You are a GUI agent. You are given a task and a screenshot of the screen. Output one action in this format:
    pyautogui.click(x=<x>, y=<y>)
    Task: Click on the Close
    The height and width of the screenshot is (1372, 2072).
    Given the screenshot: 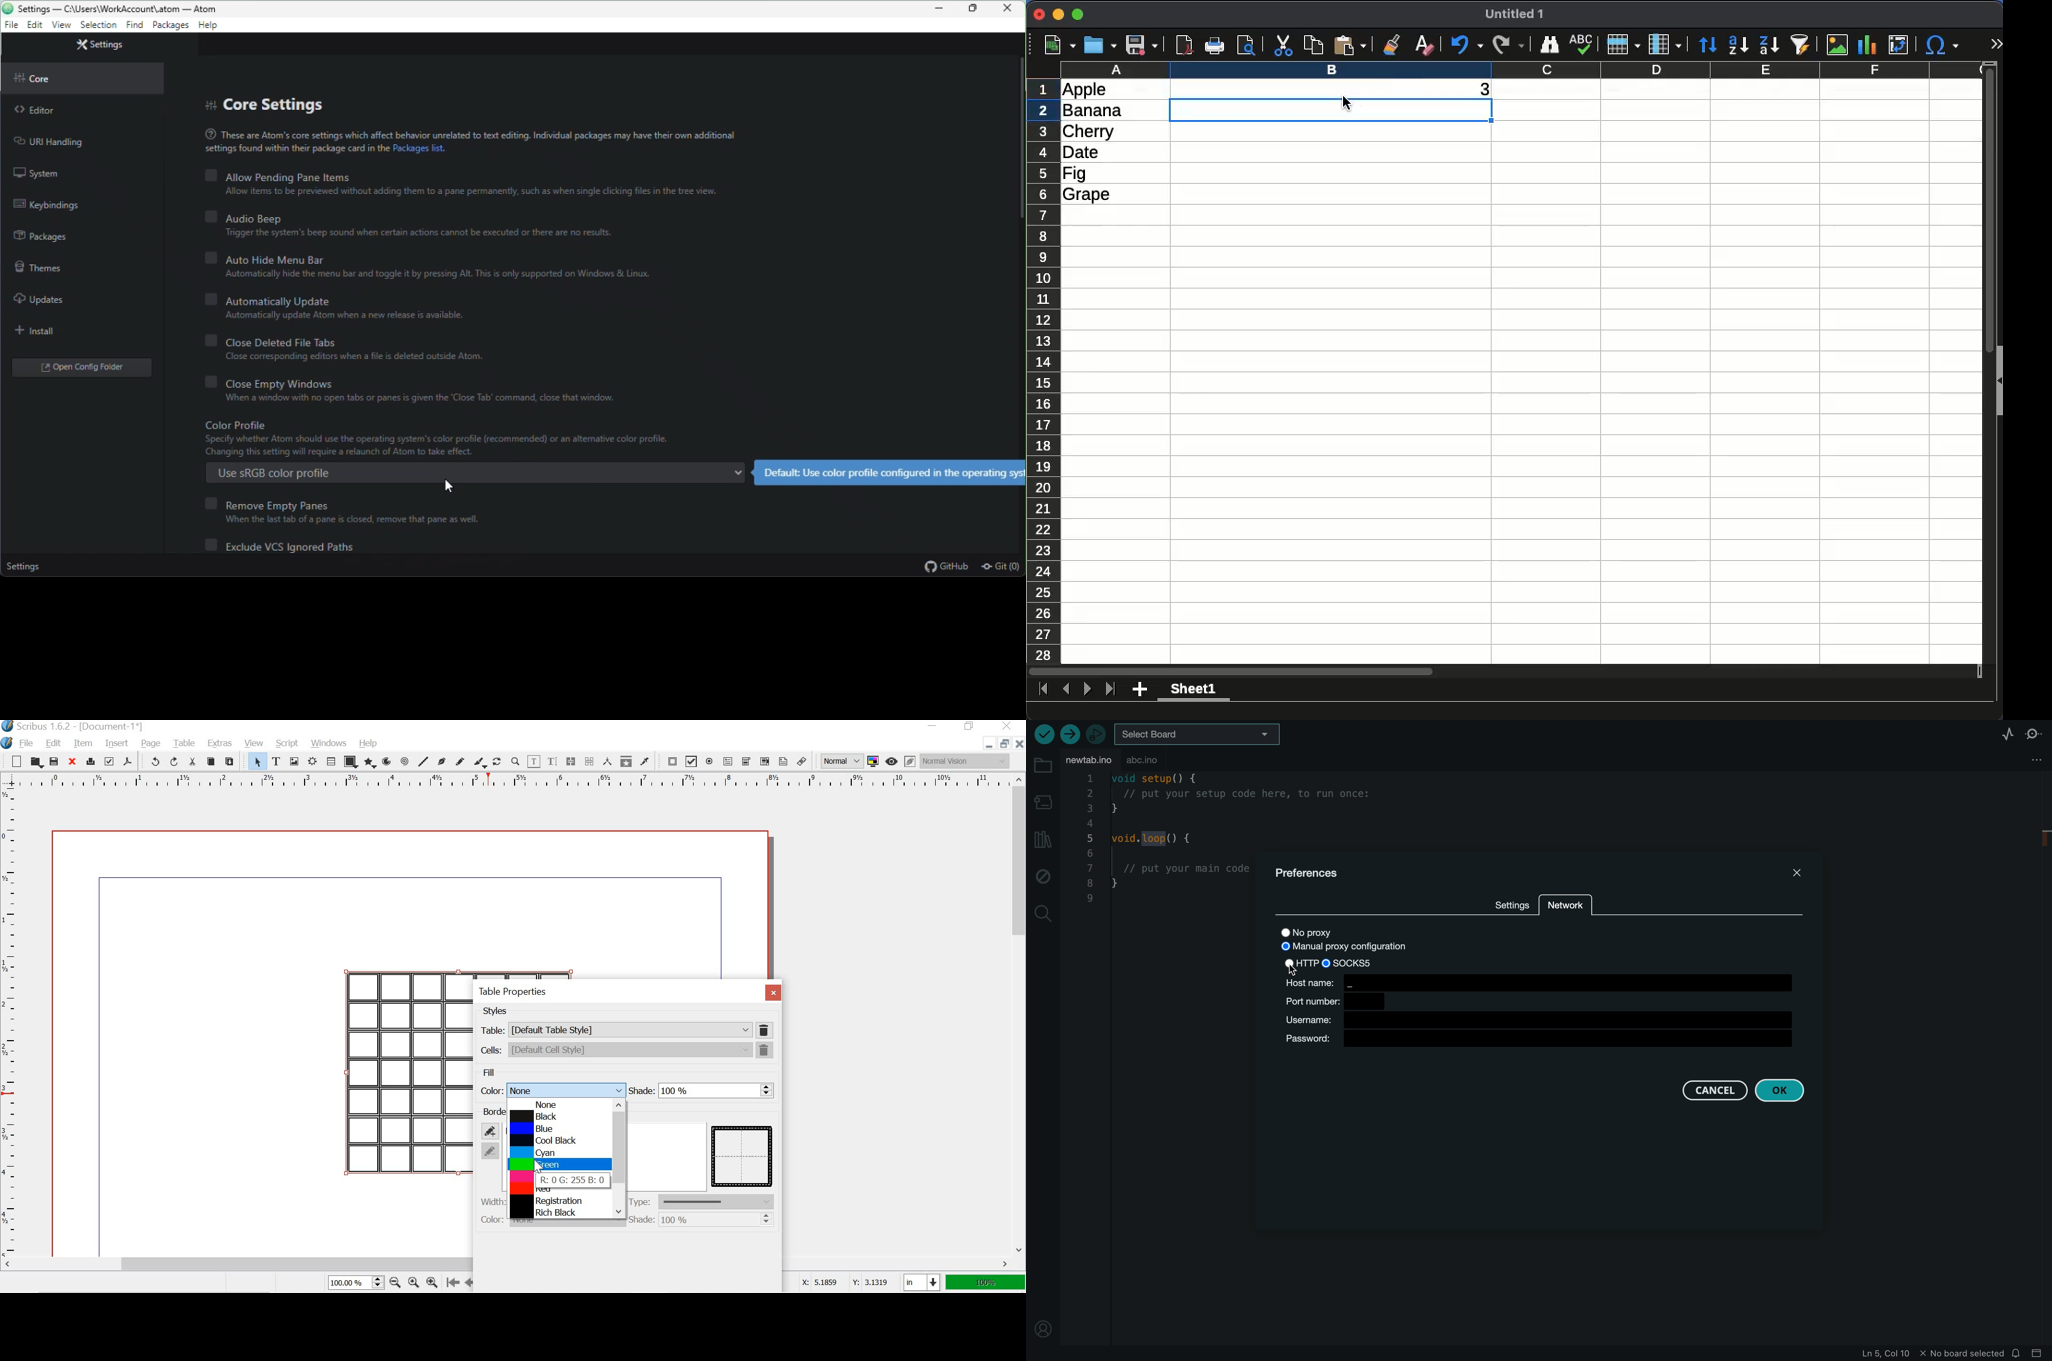 What is the action you would take?
    pyautogui.click(x=1012, y=9)
    